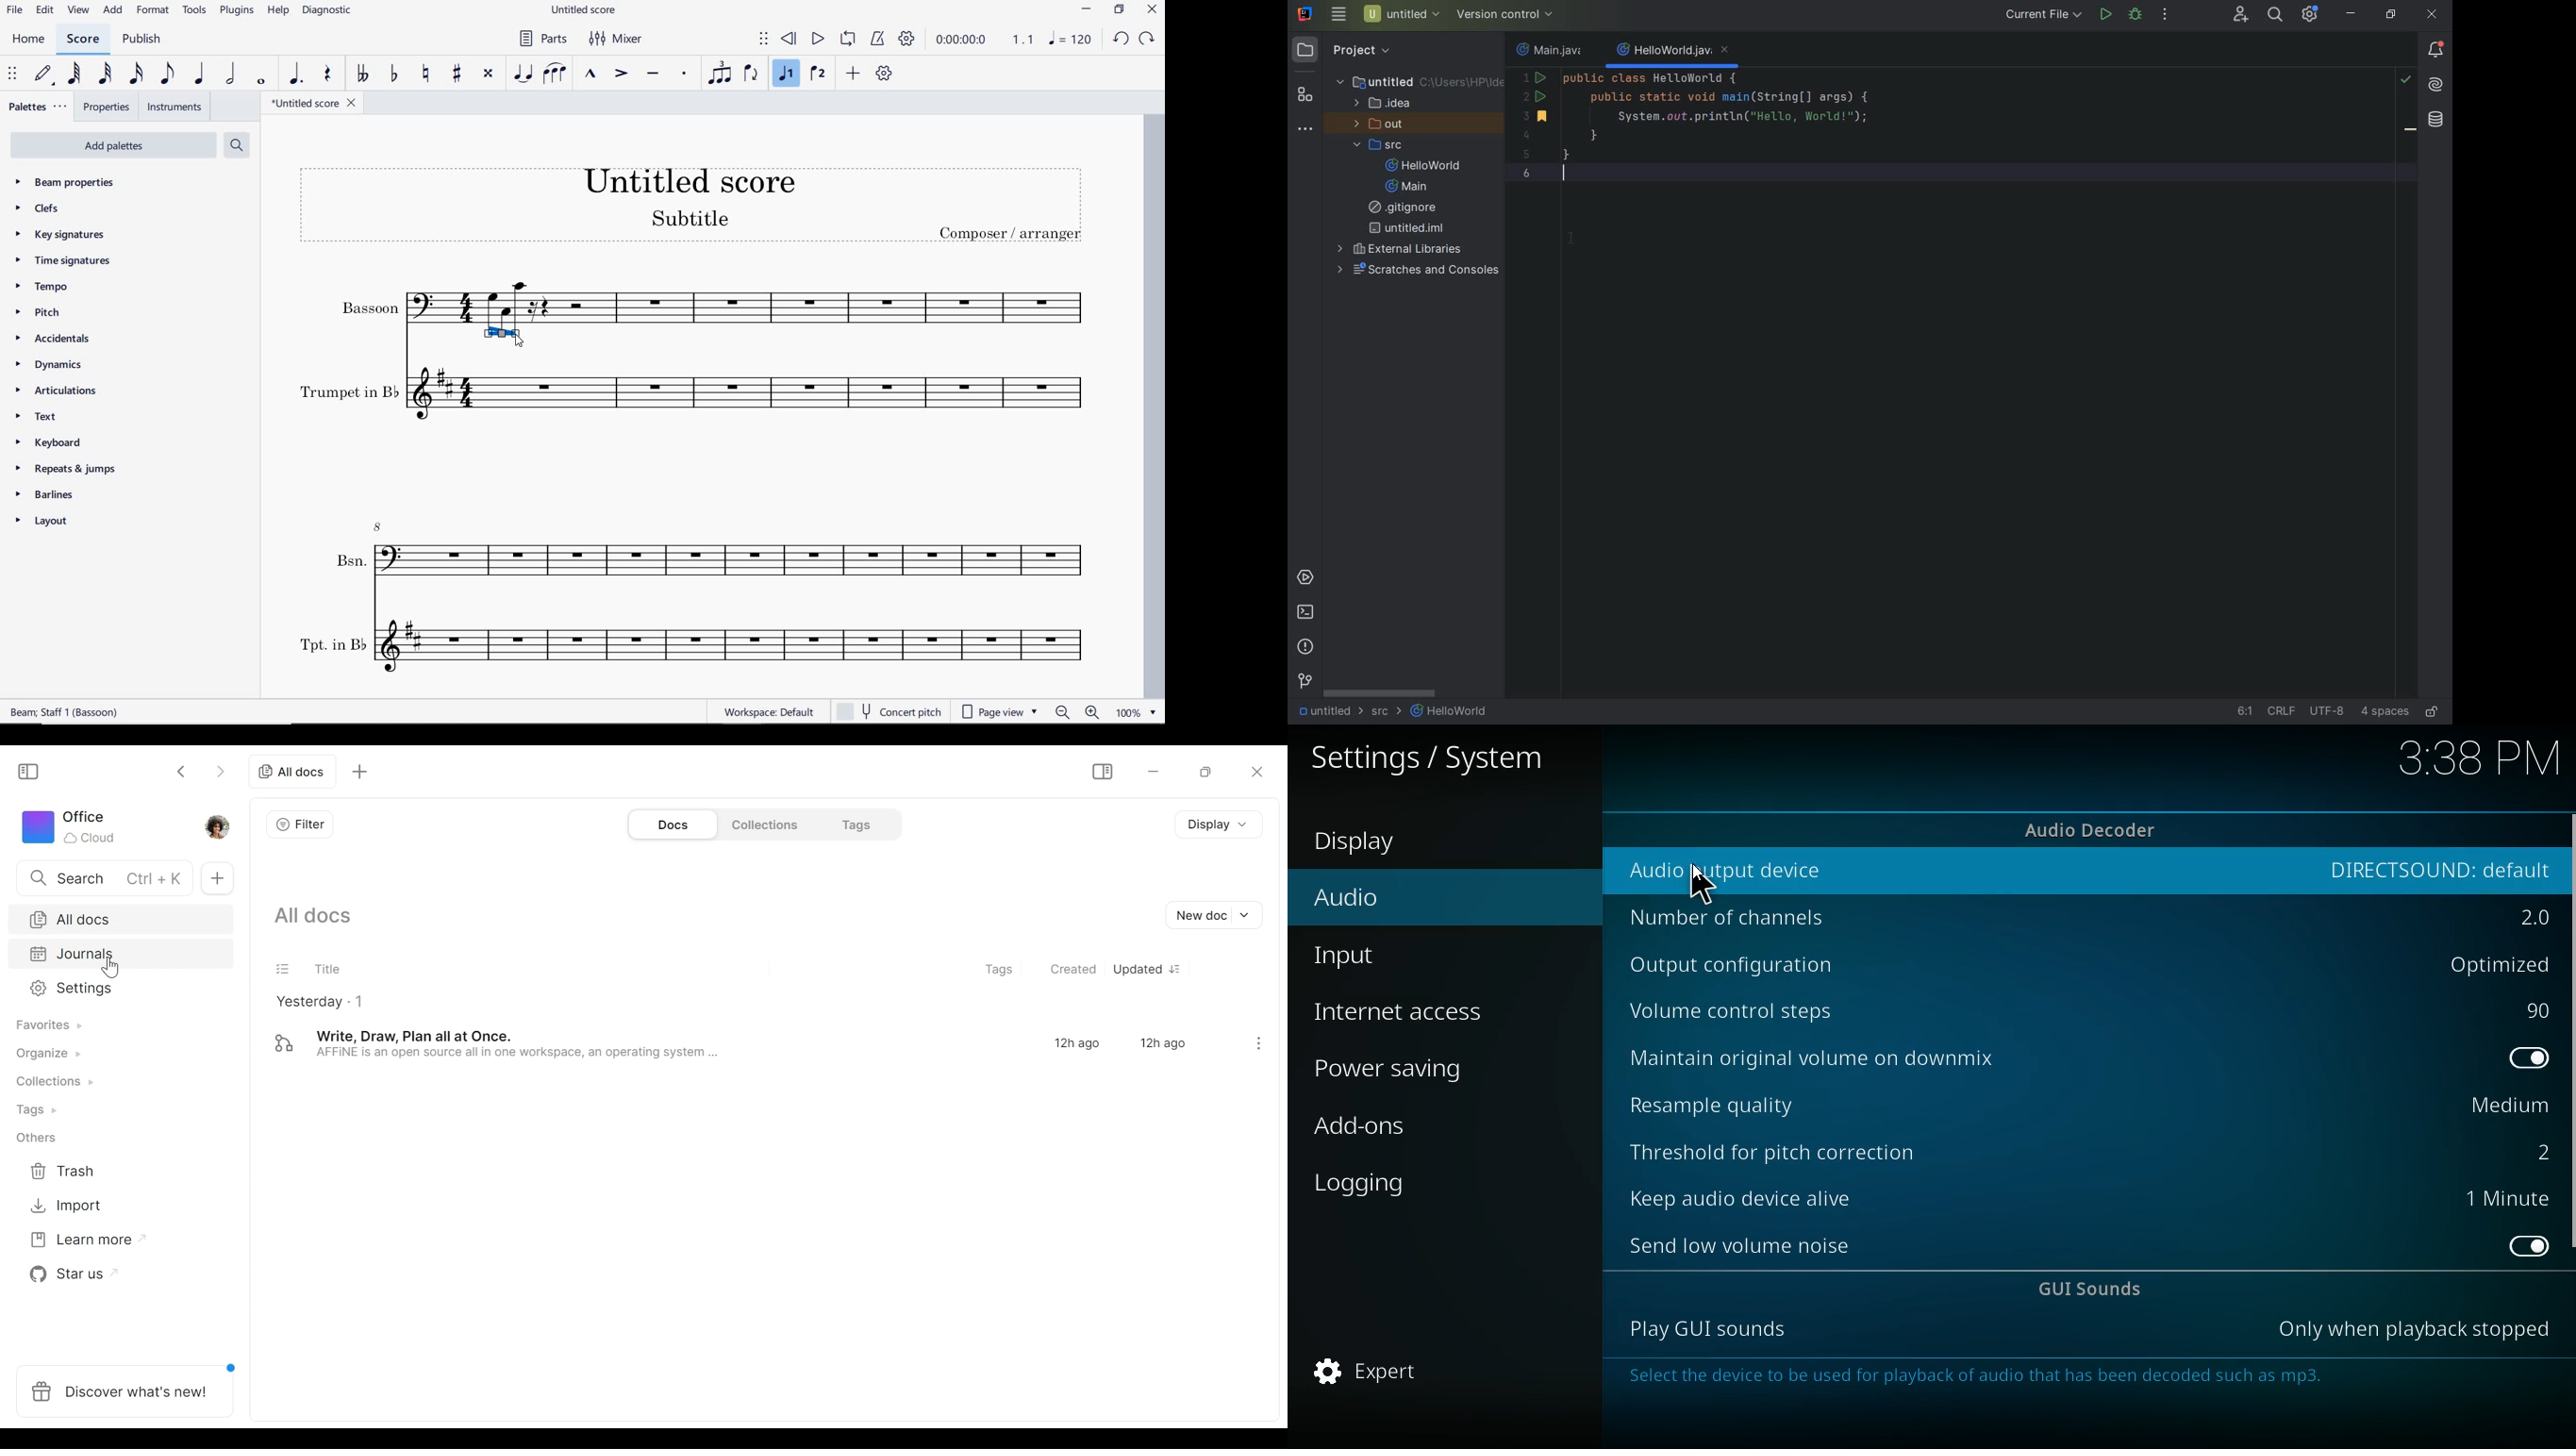 This screenshot has height=1456, width=2576. What do you see at coordinates (885, 74) in the screenshot?
I see `customize toolbar` at bounding box center [885, 74].